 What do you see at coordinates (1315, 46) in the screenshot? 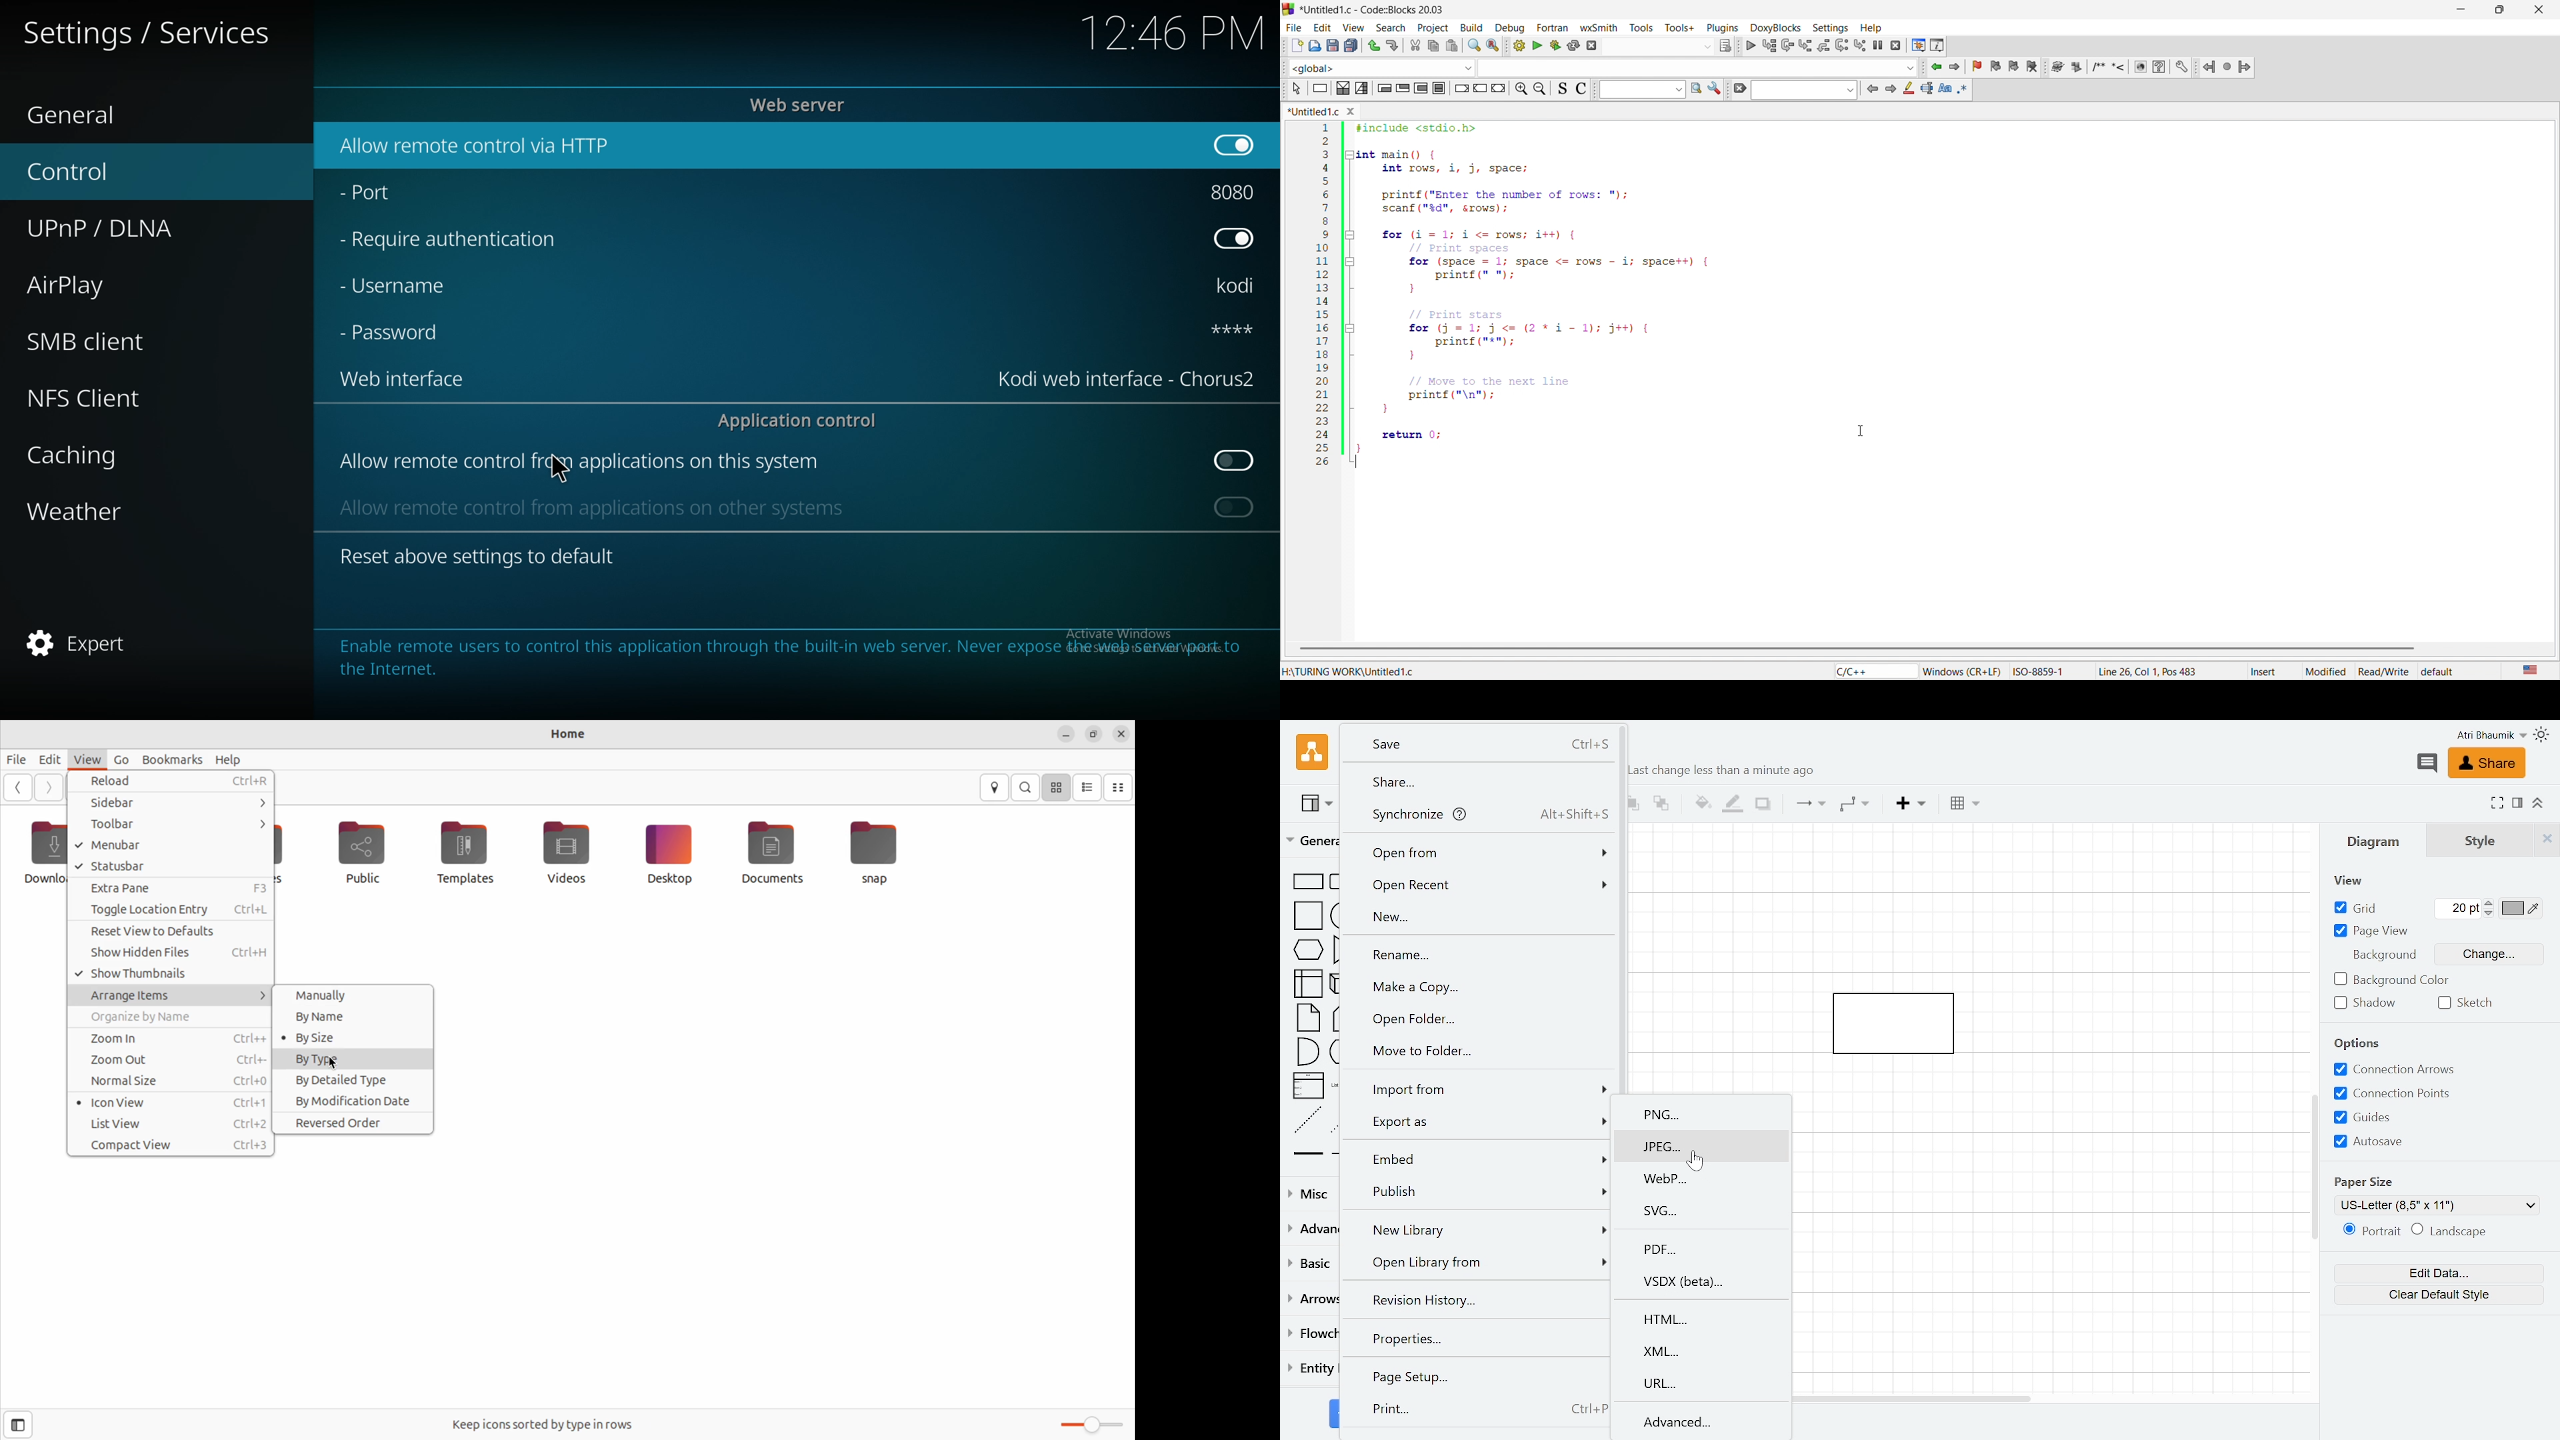
I see `open file` at bounding box center [1315, 46].